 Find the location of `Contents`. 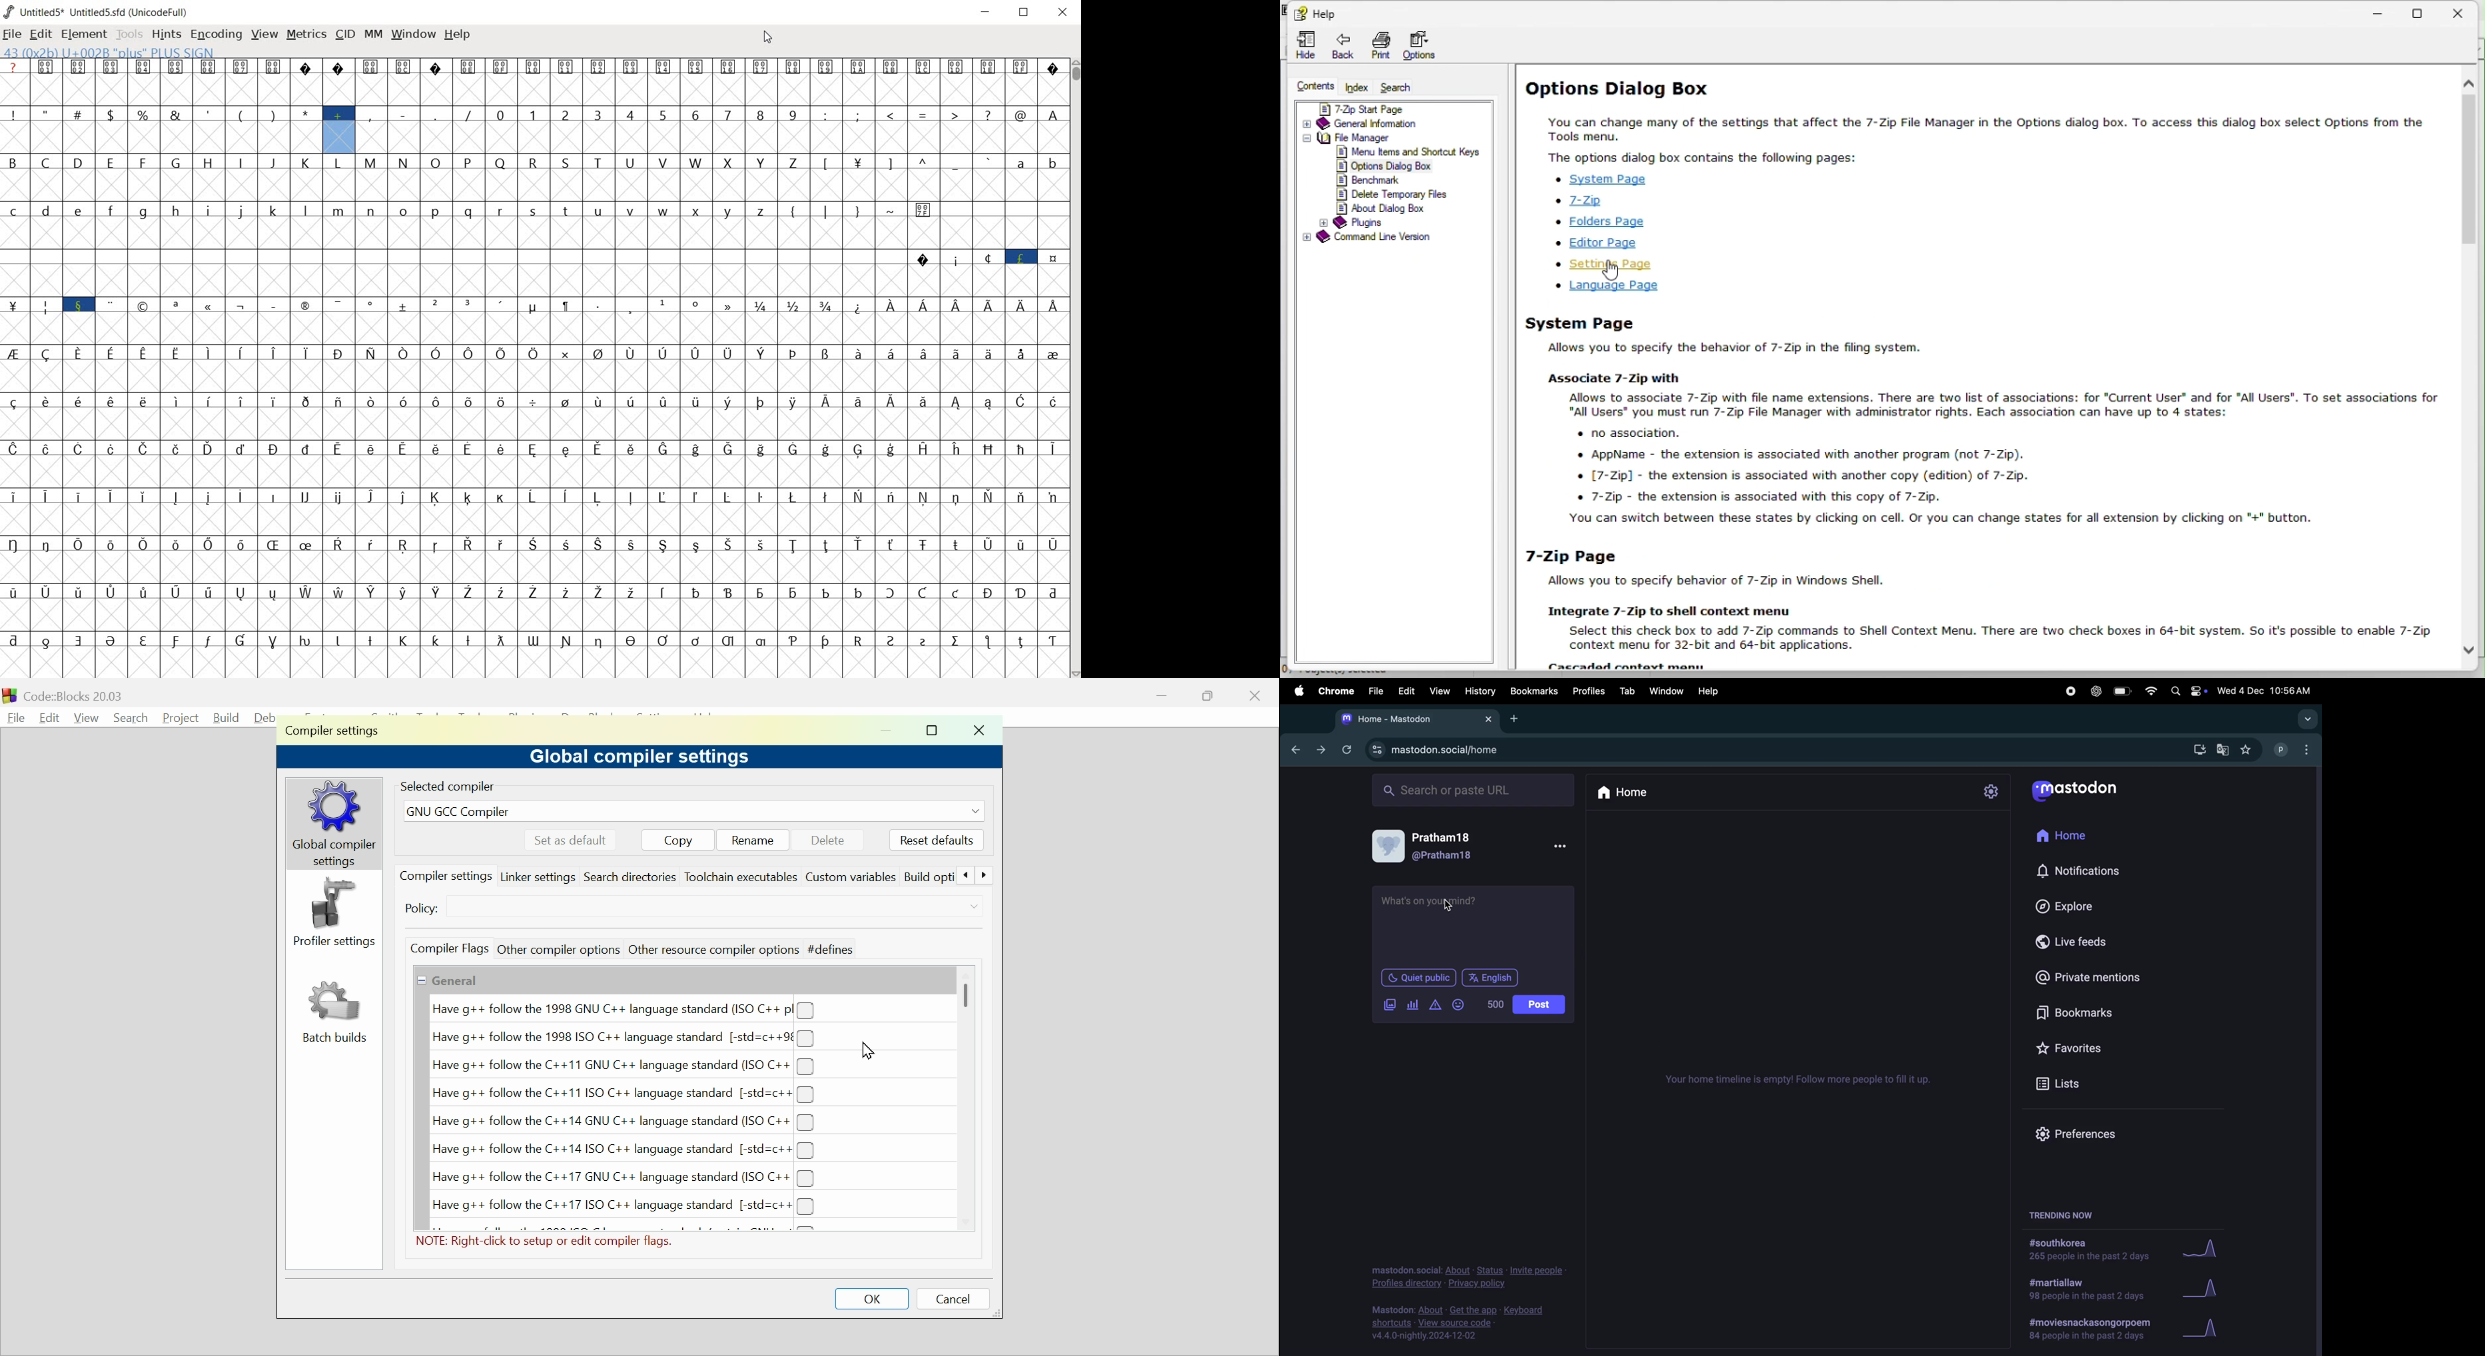

Contents is located at coordinates (1307, 87).